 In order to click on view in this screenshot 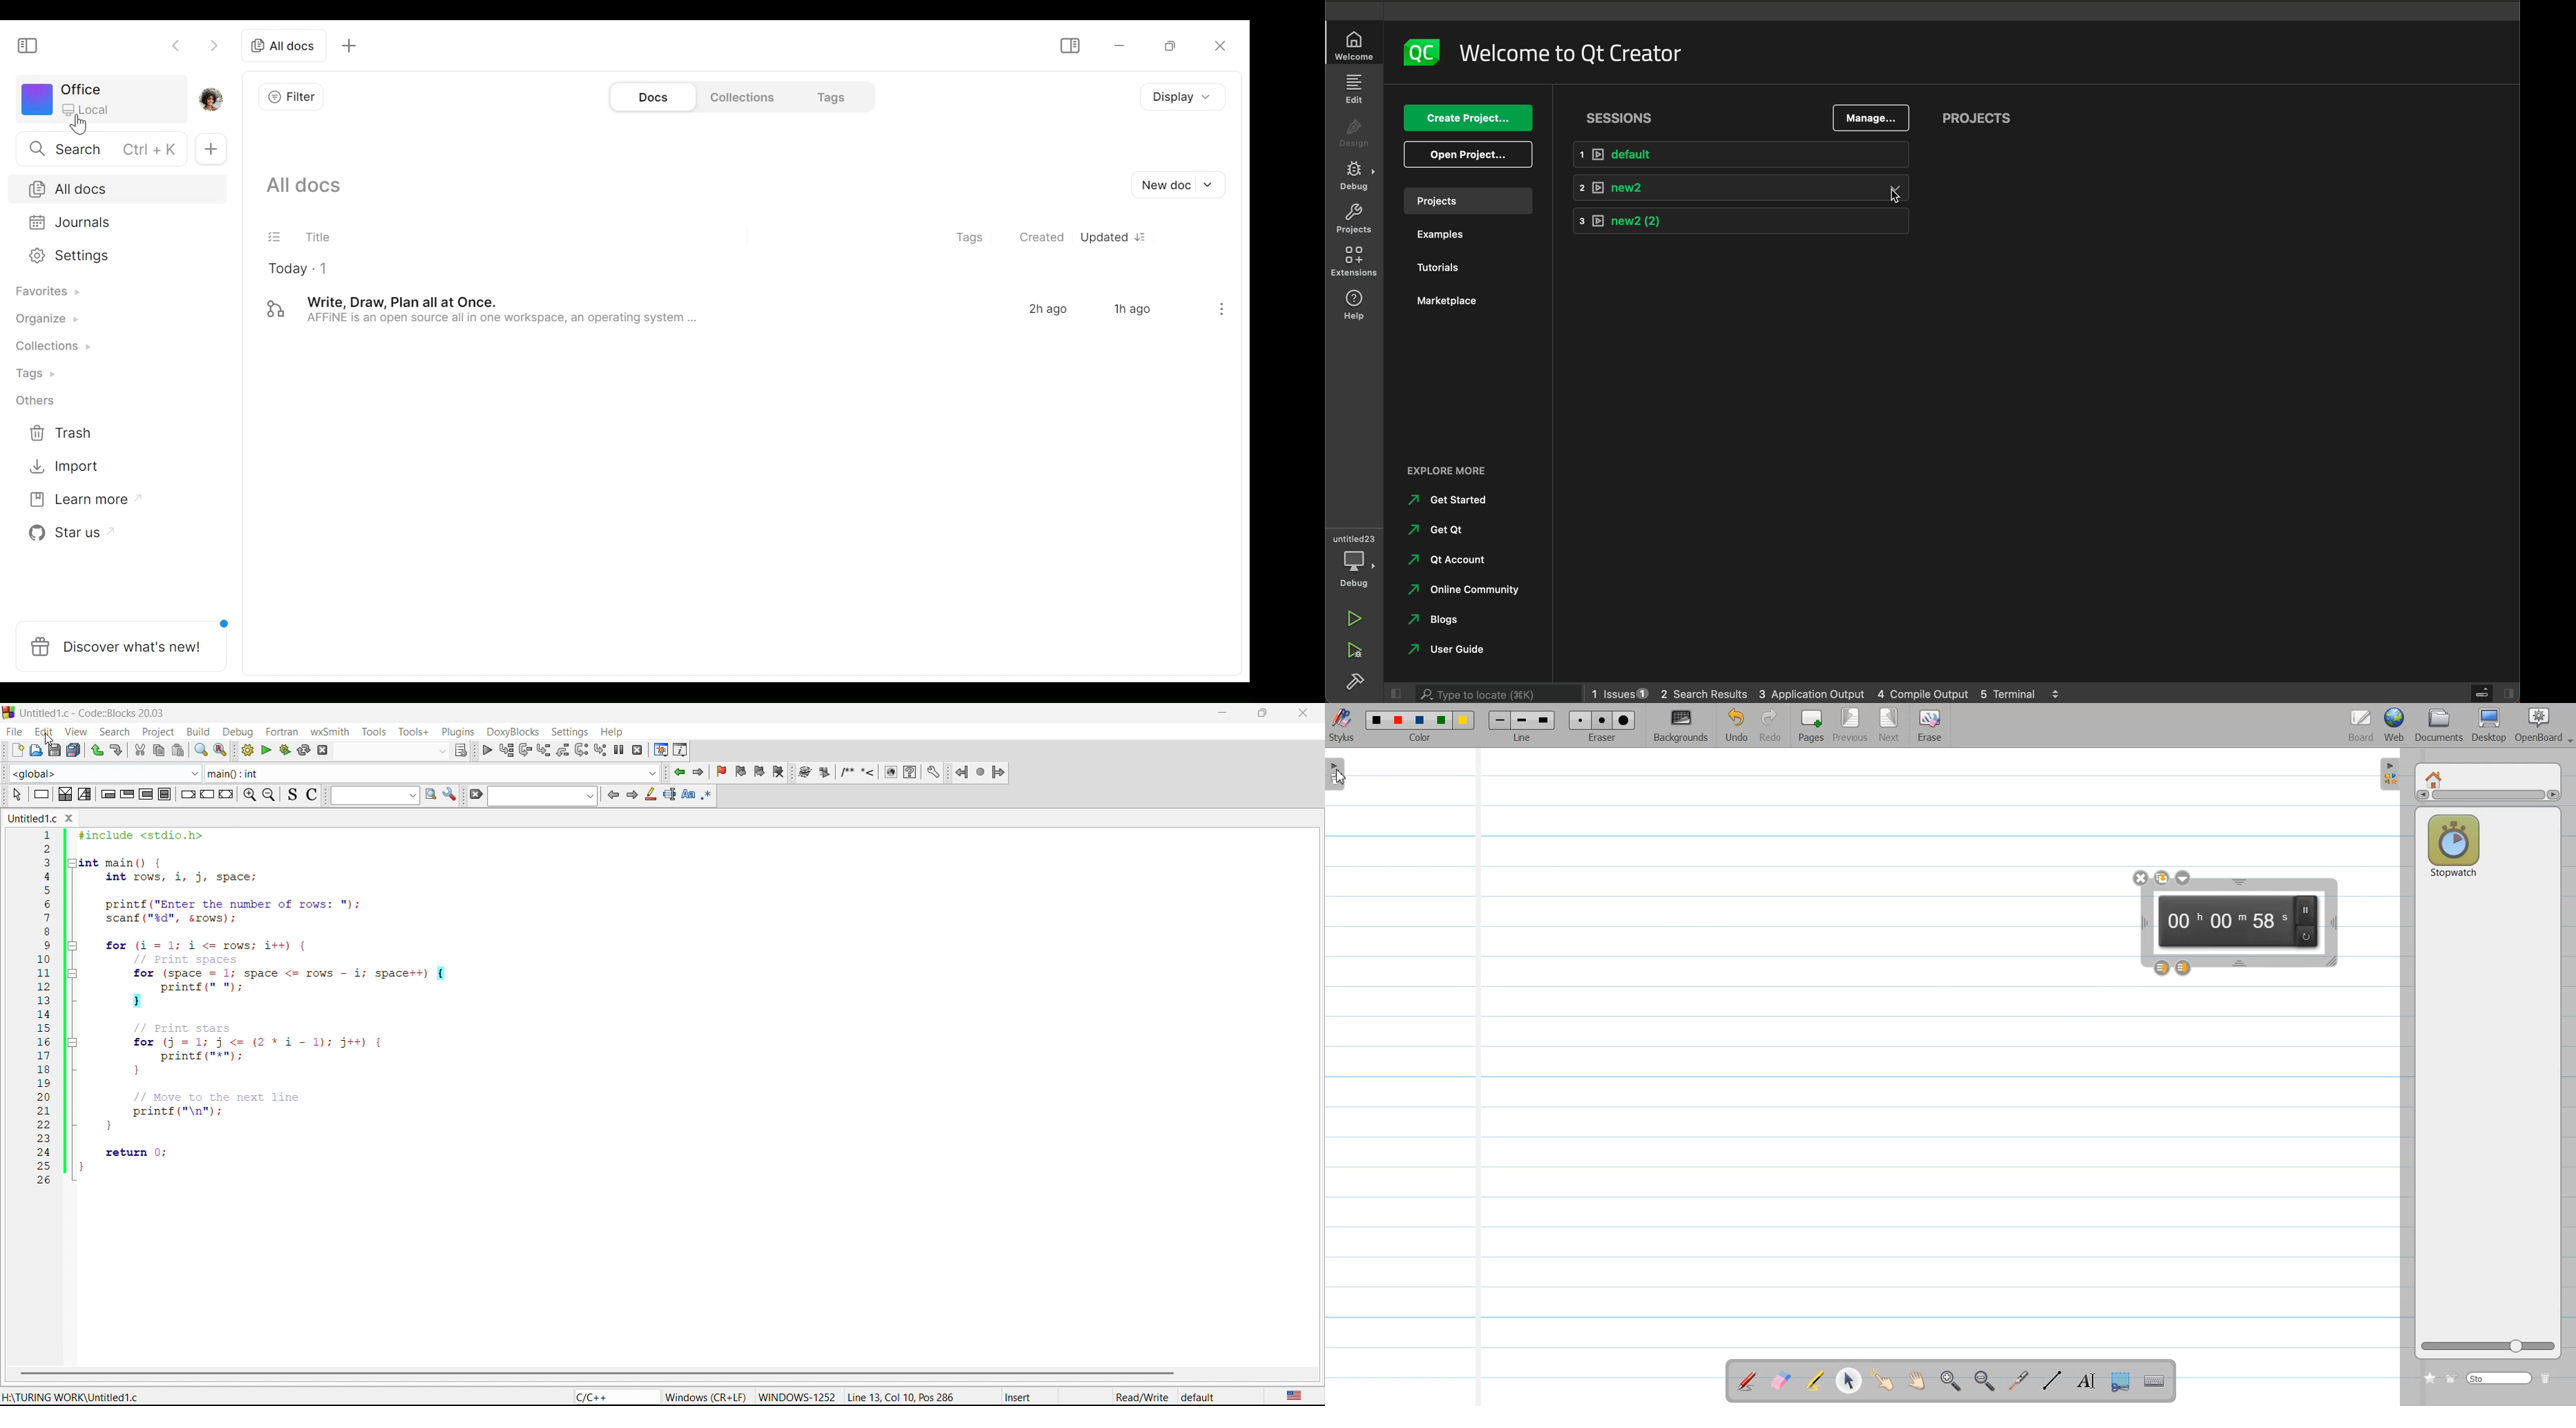, I will do `click(78, 732)`.